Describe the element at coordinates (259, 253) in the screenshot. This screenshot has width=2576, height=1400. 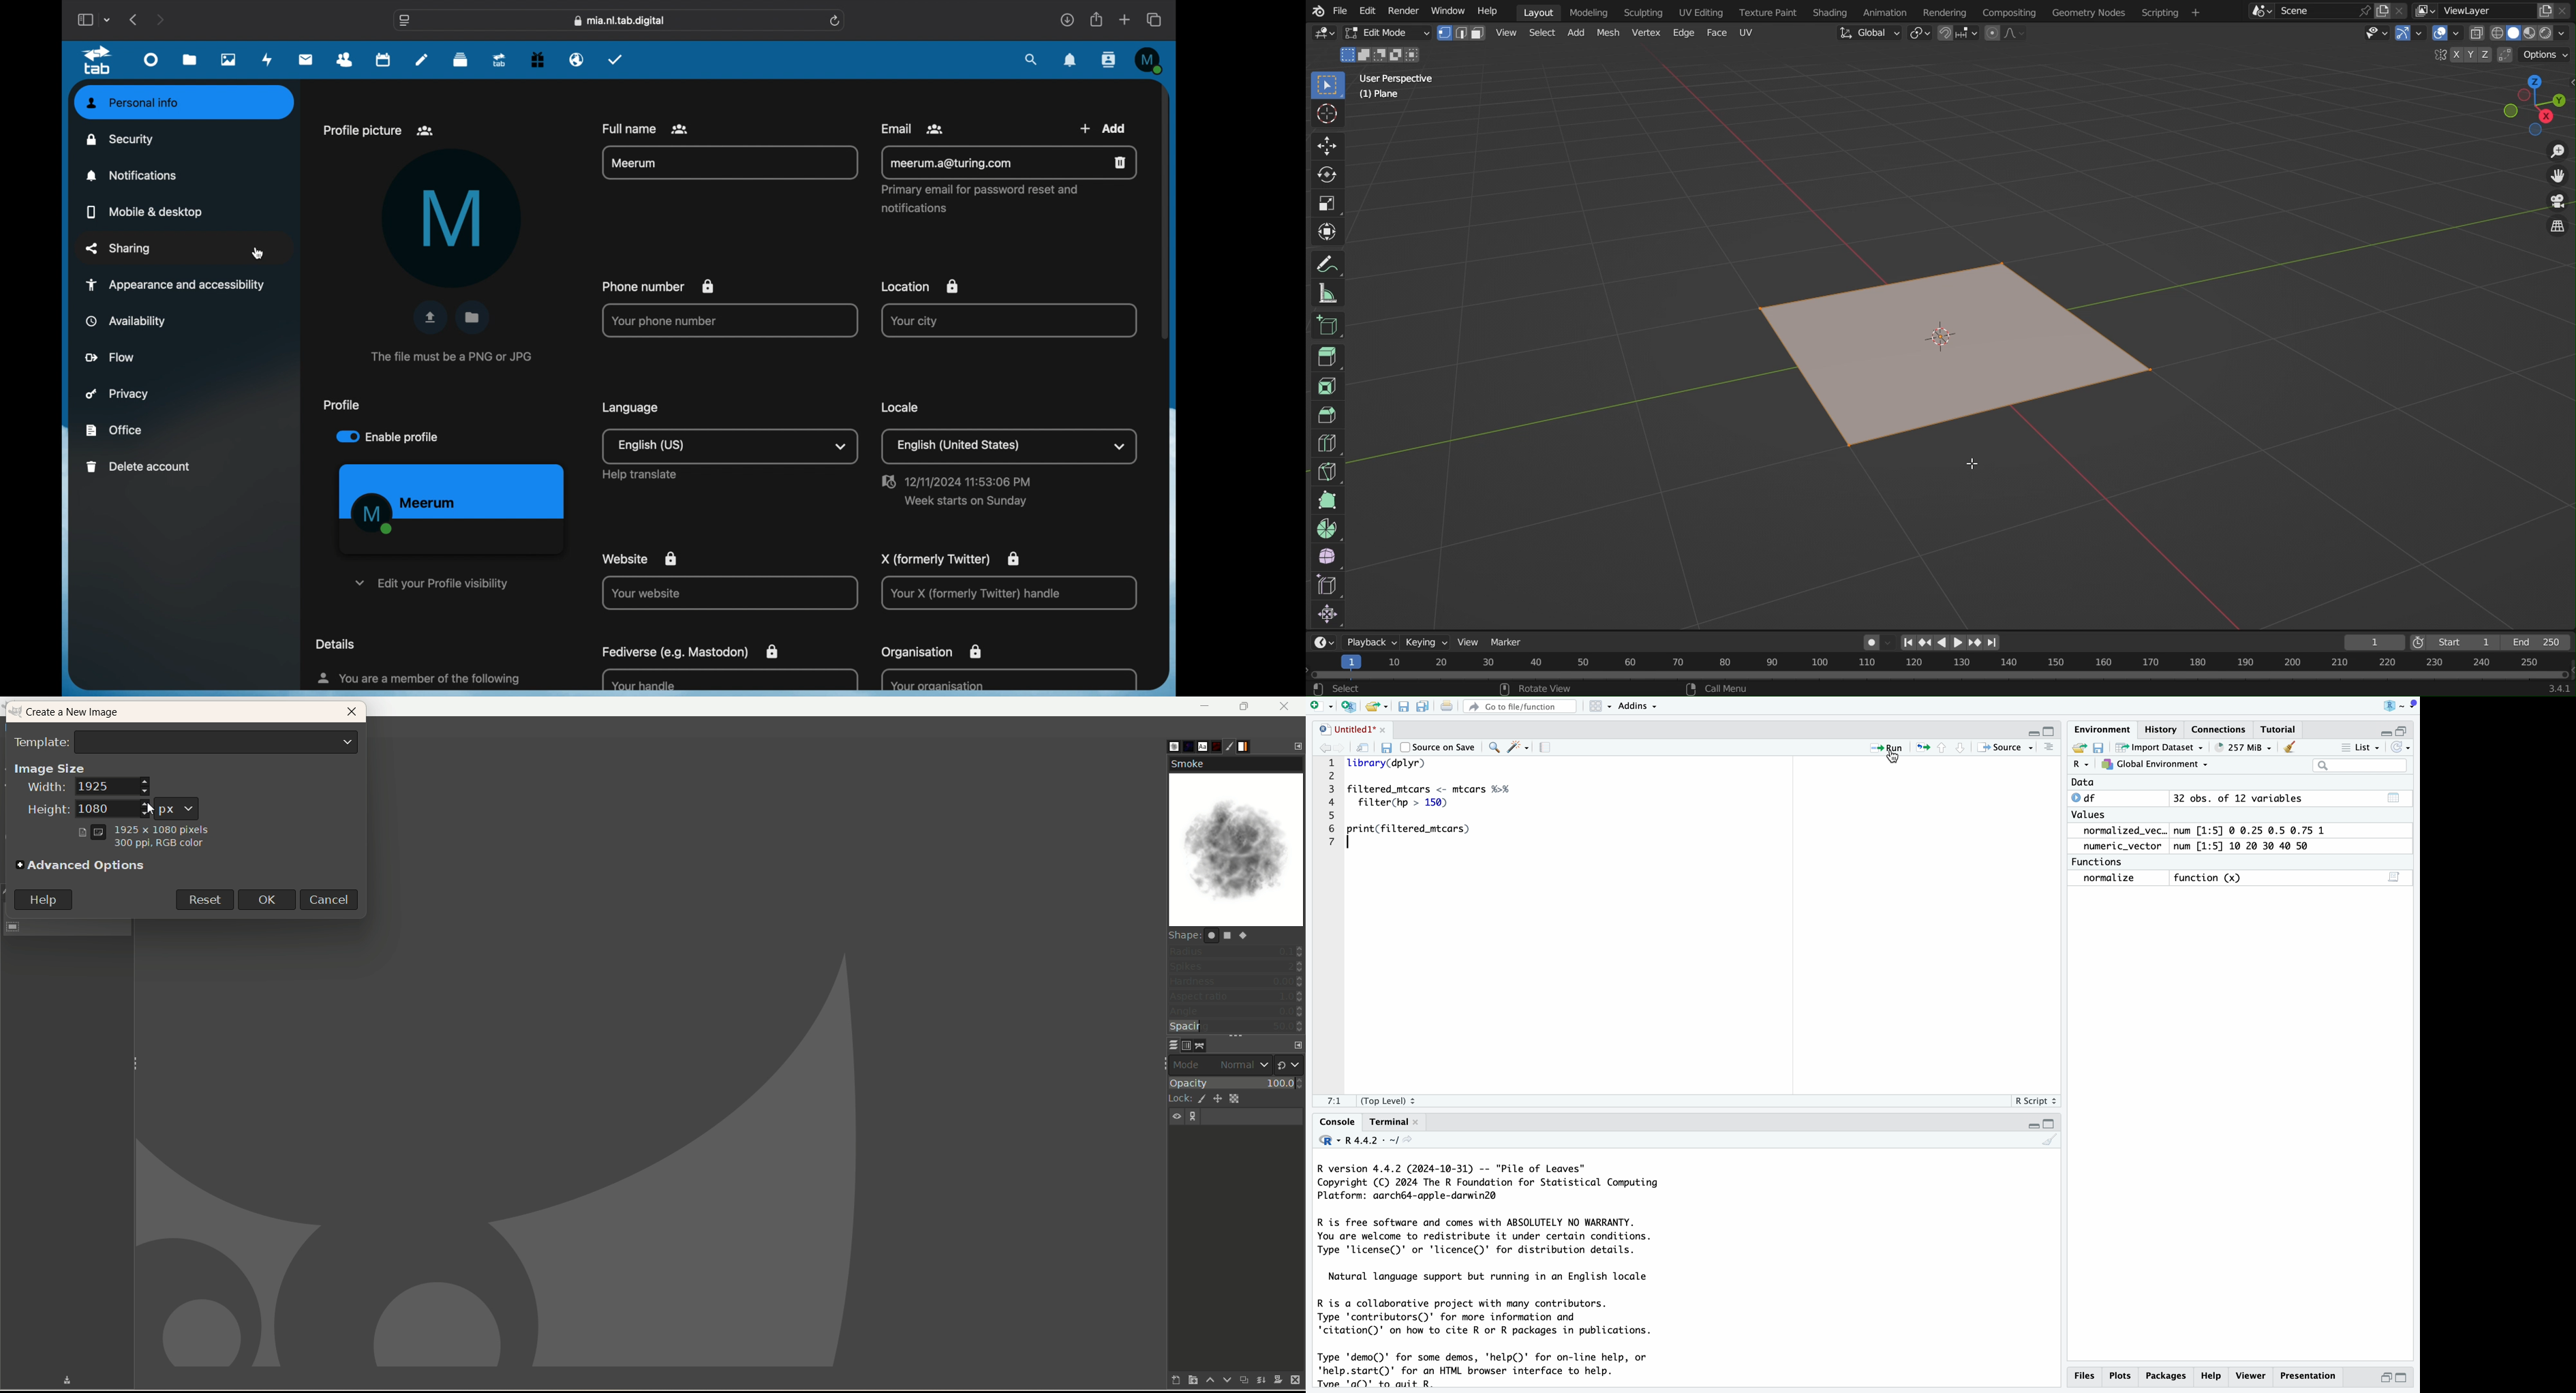
I see `cursor` at that location.